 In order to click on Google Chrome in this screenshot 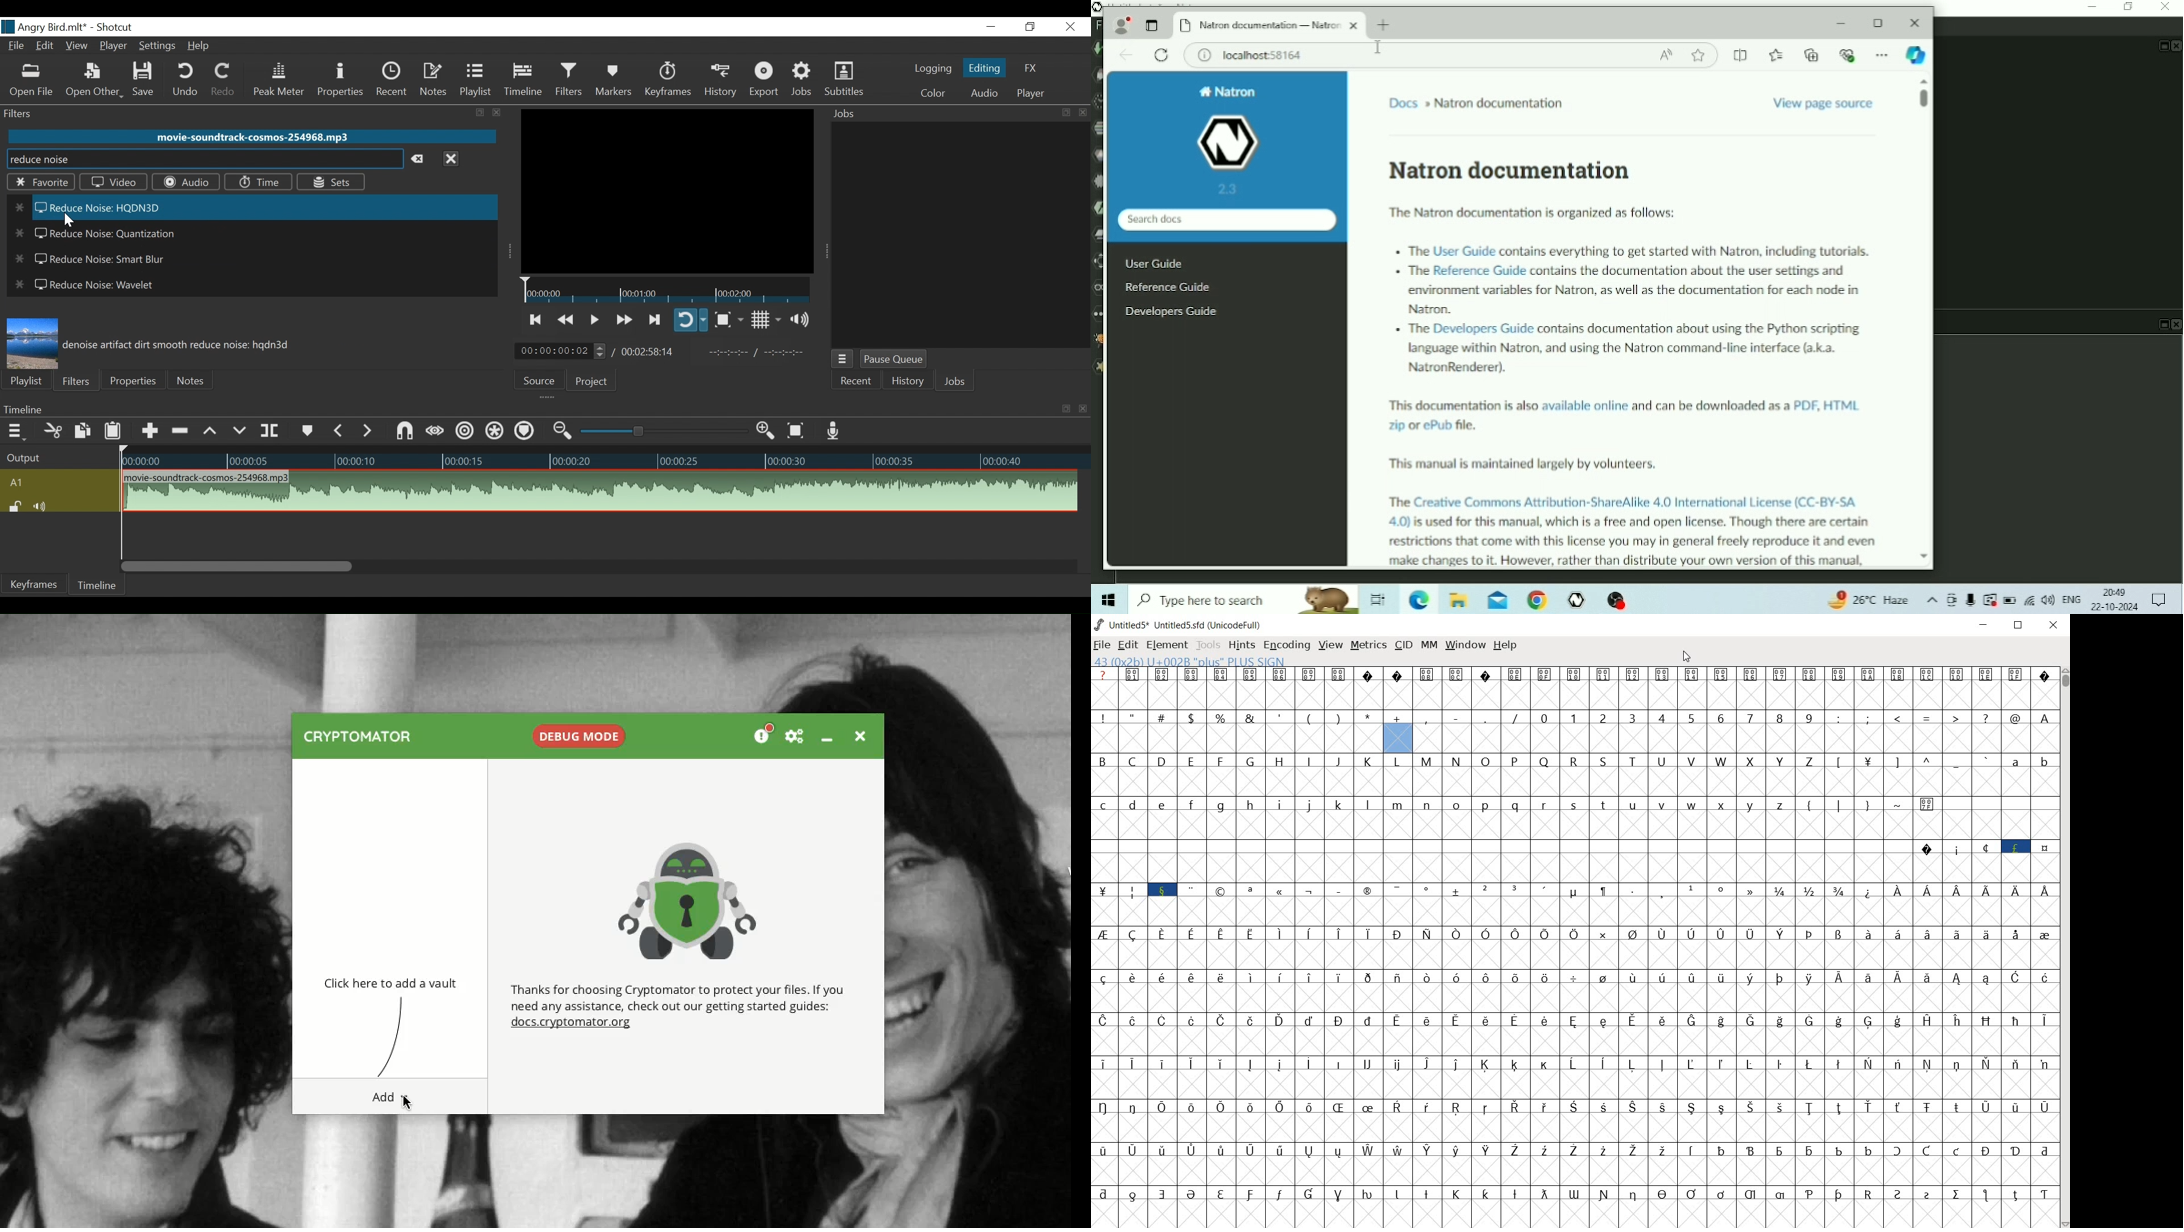, I will do `click(1537, 600)`.